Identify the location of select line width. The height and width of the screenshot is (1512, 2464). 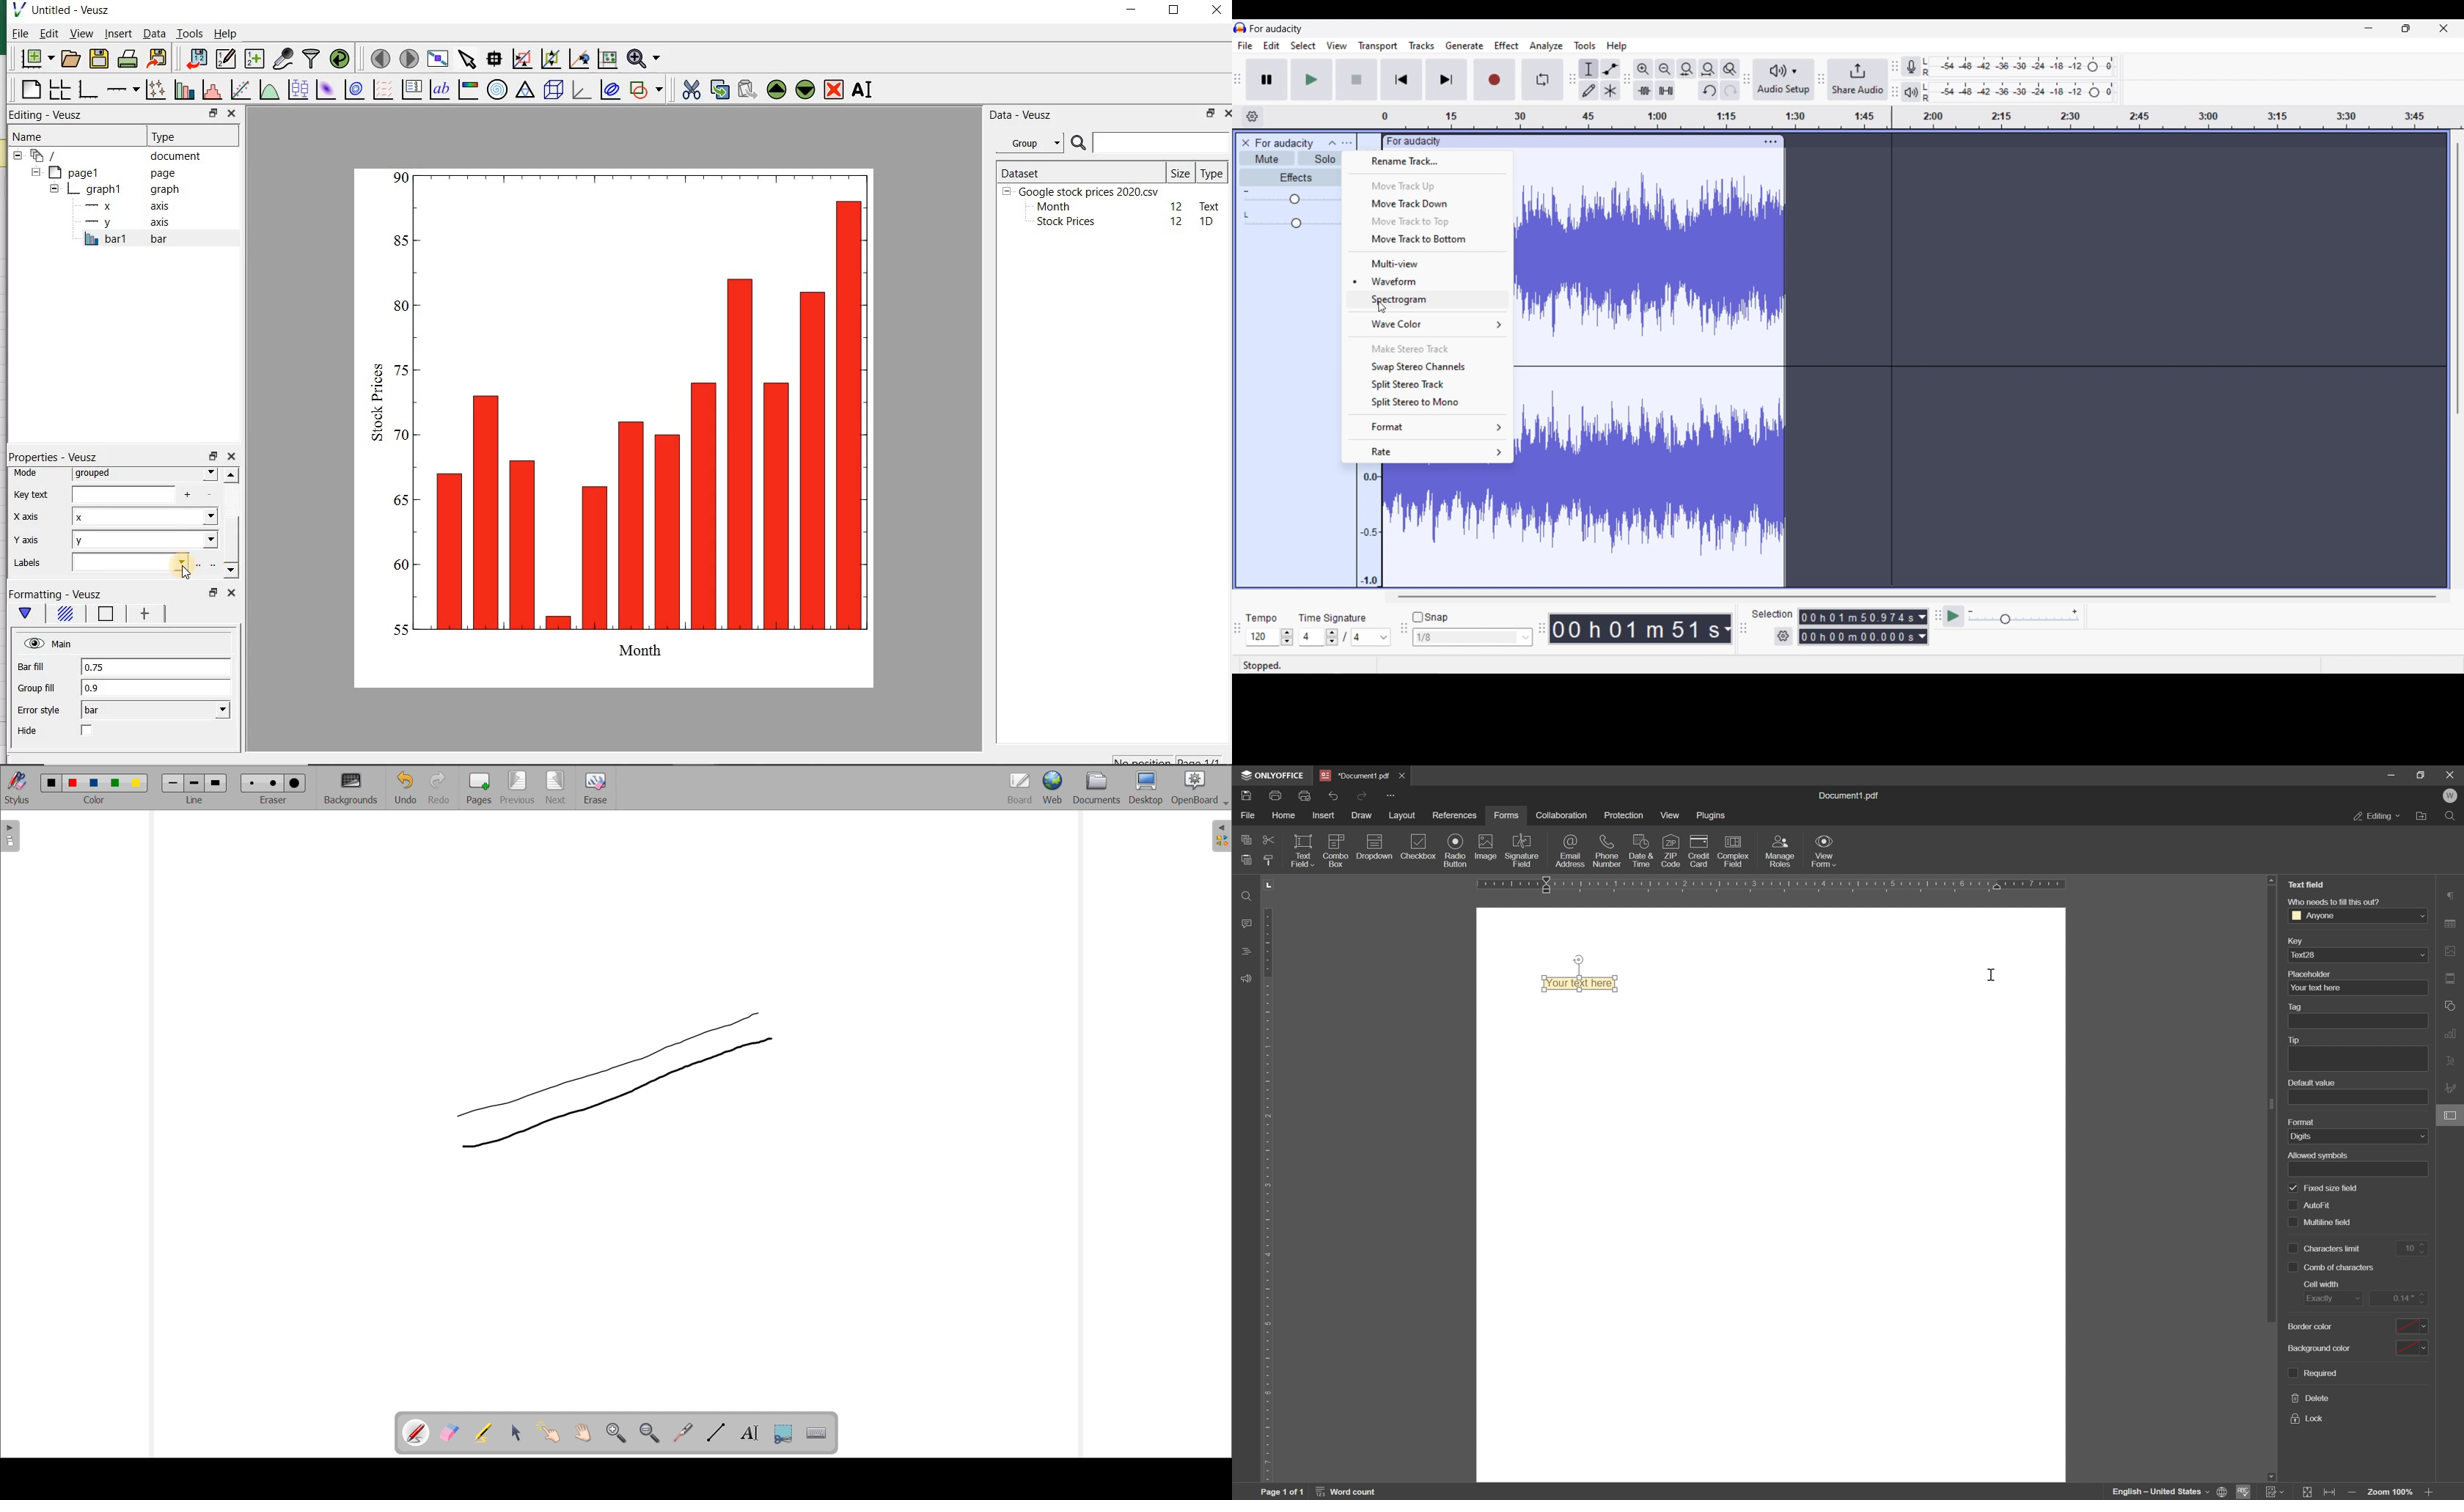
(194, 801).